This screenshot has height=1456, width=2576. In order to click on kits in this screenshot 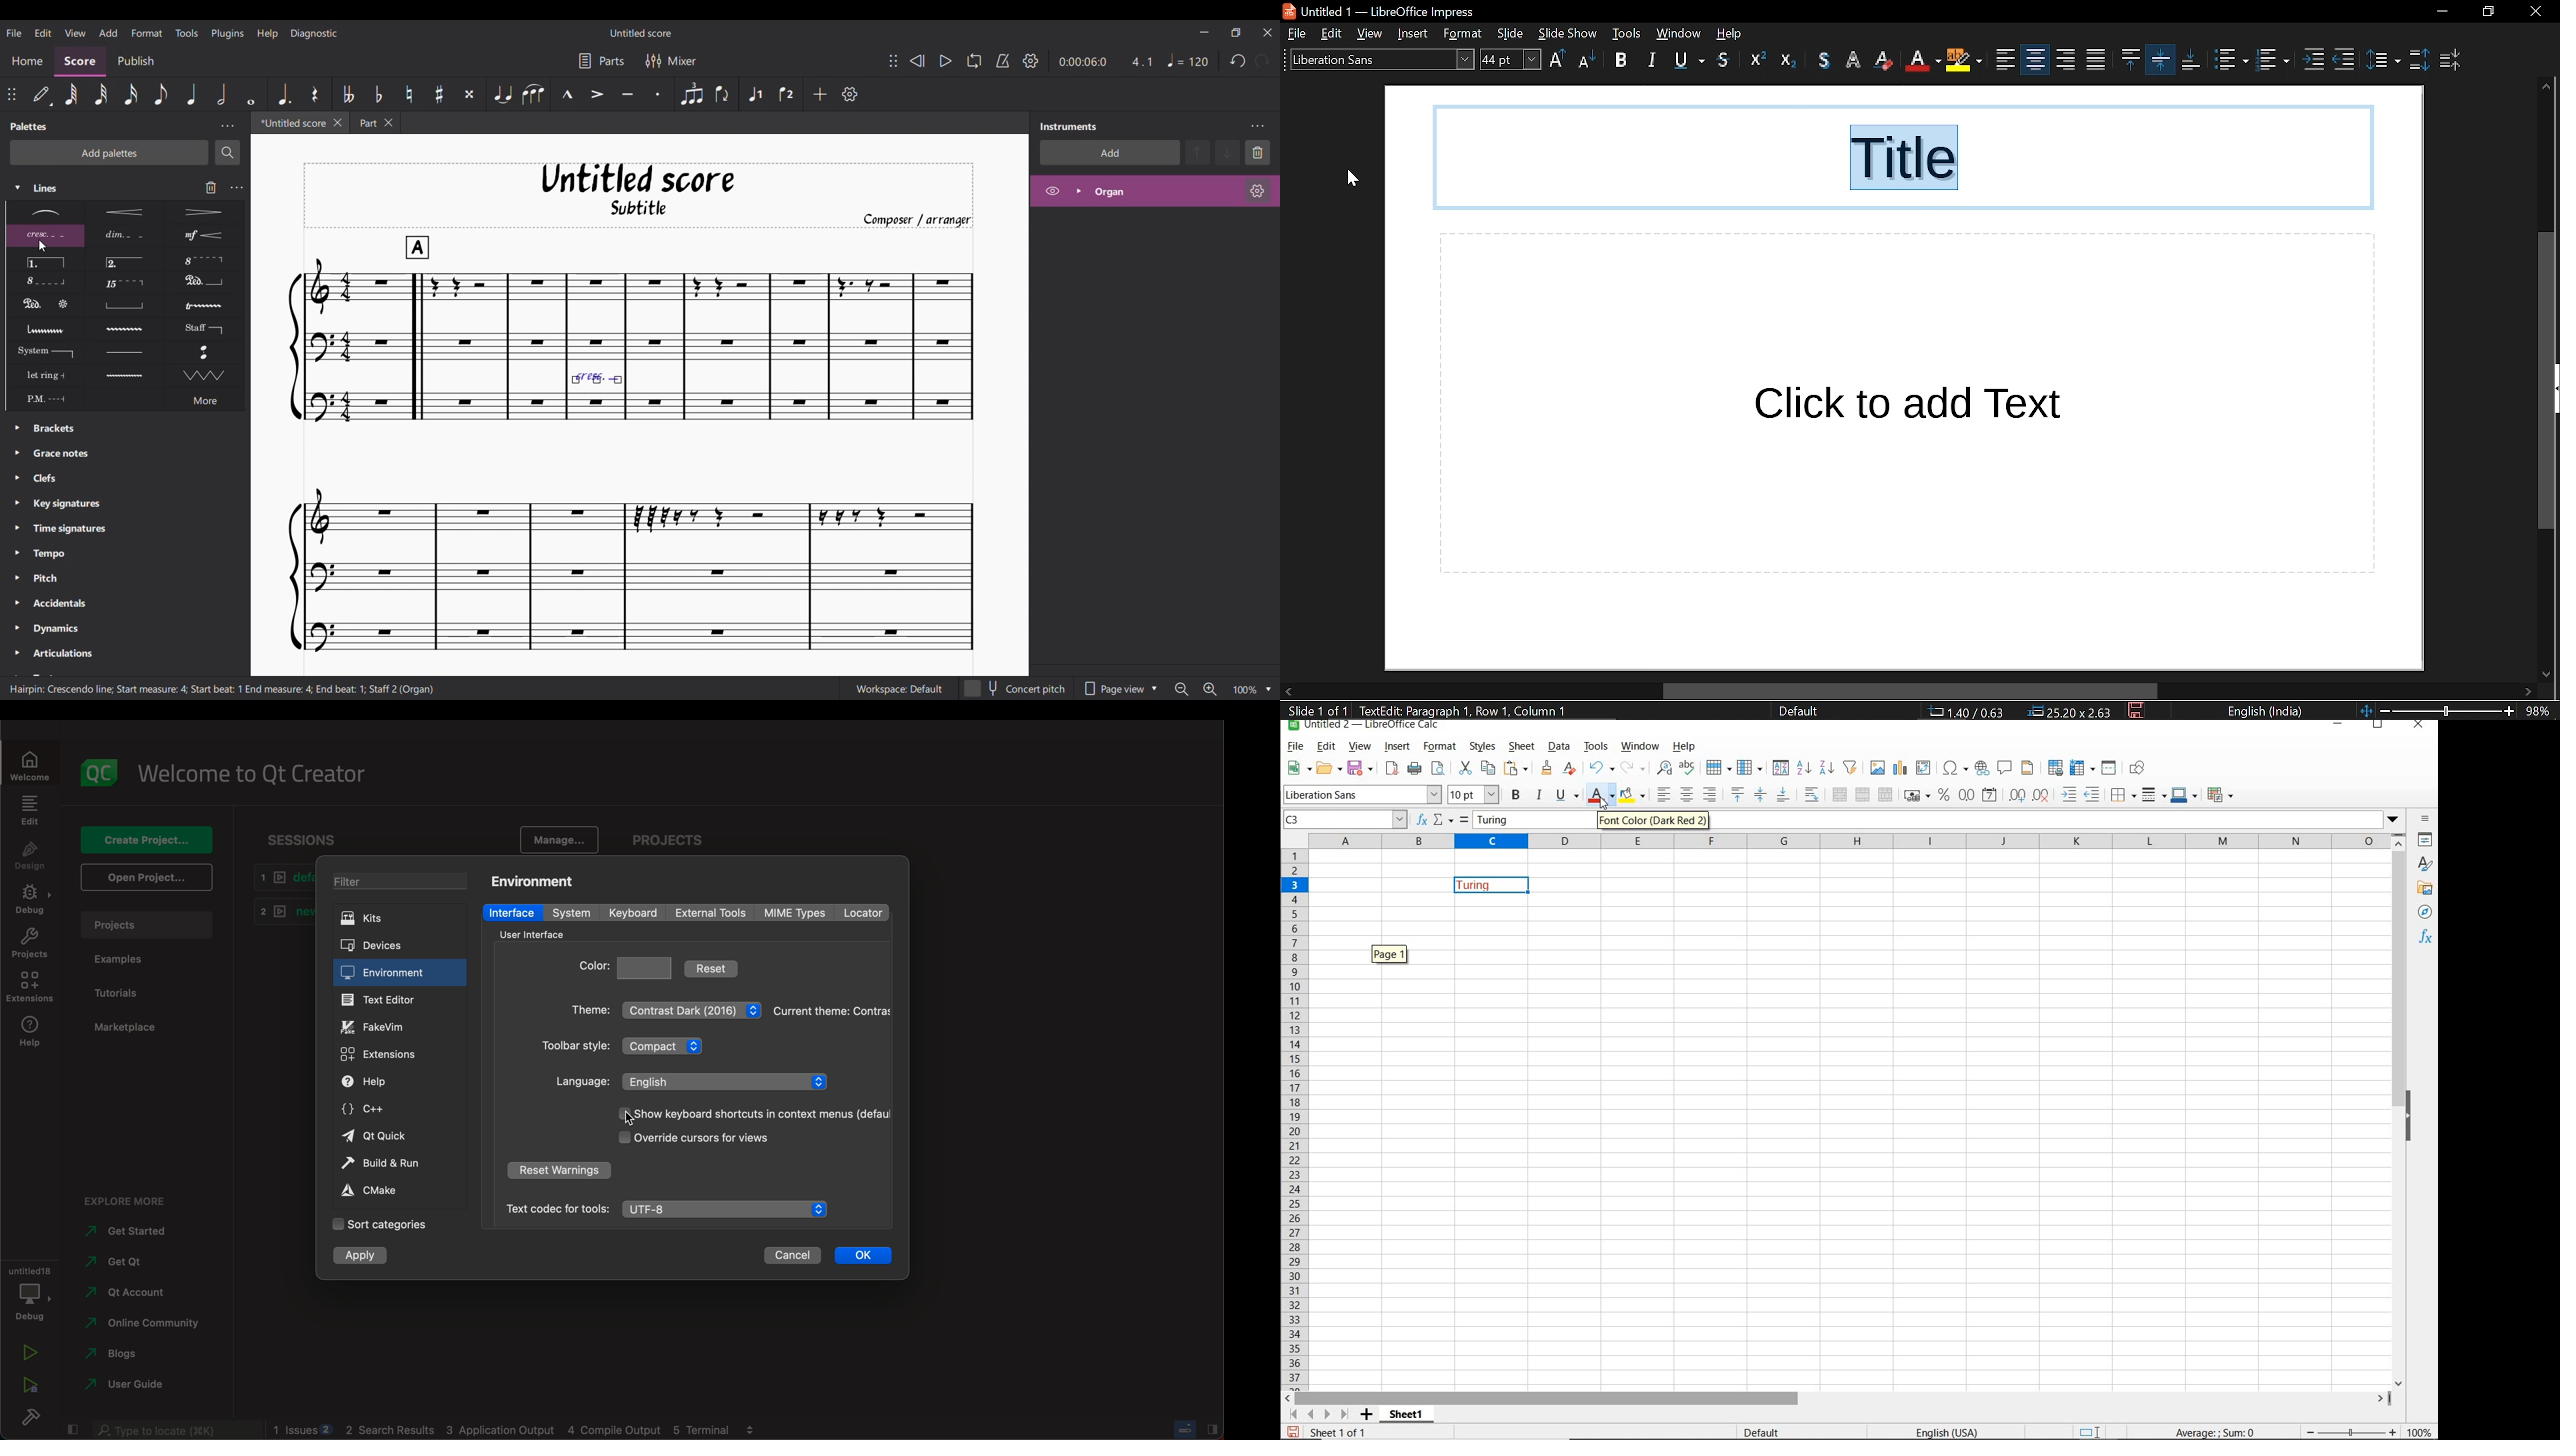, I will do `click(398, 920)`.